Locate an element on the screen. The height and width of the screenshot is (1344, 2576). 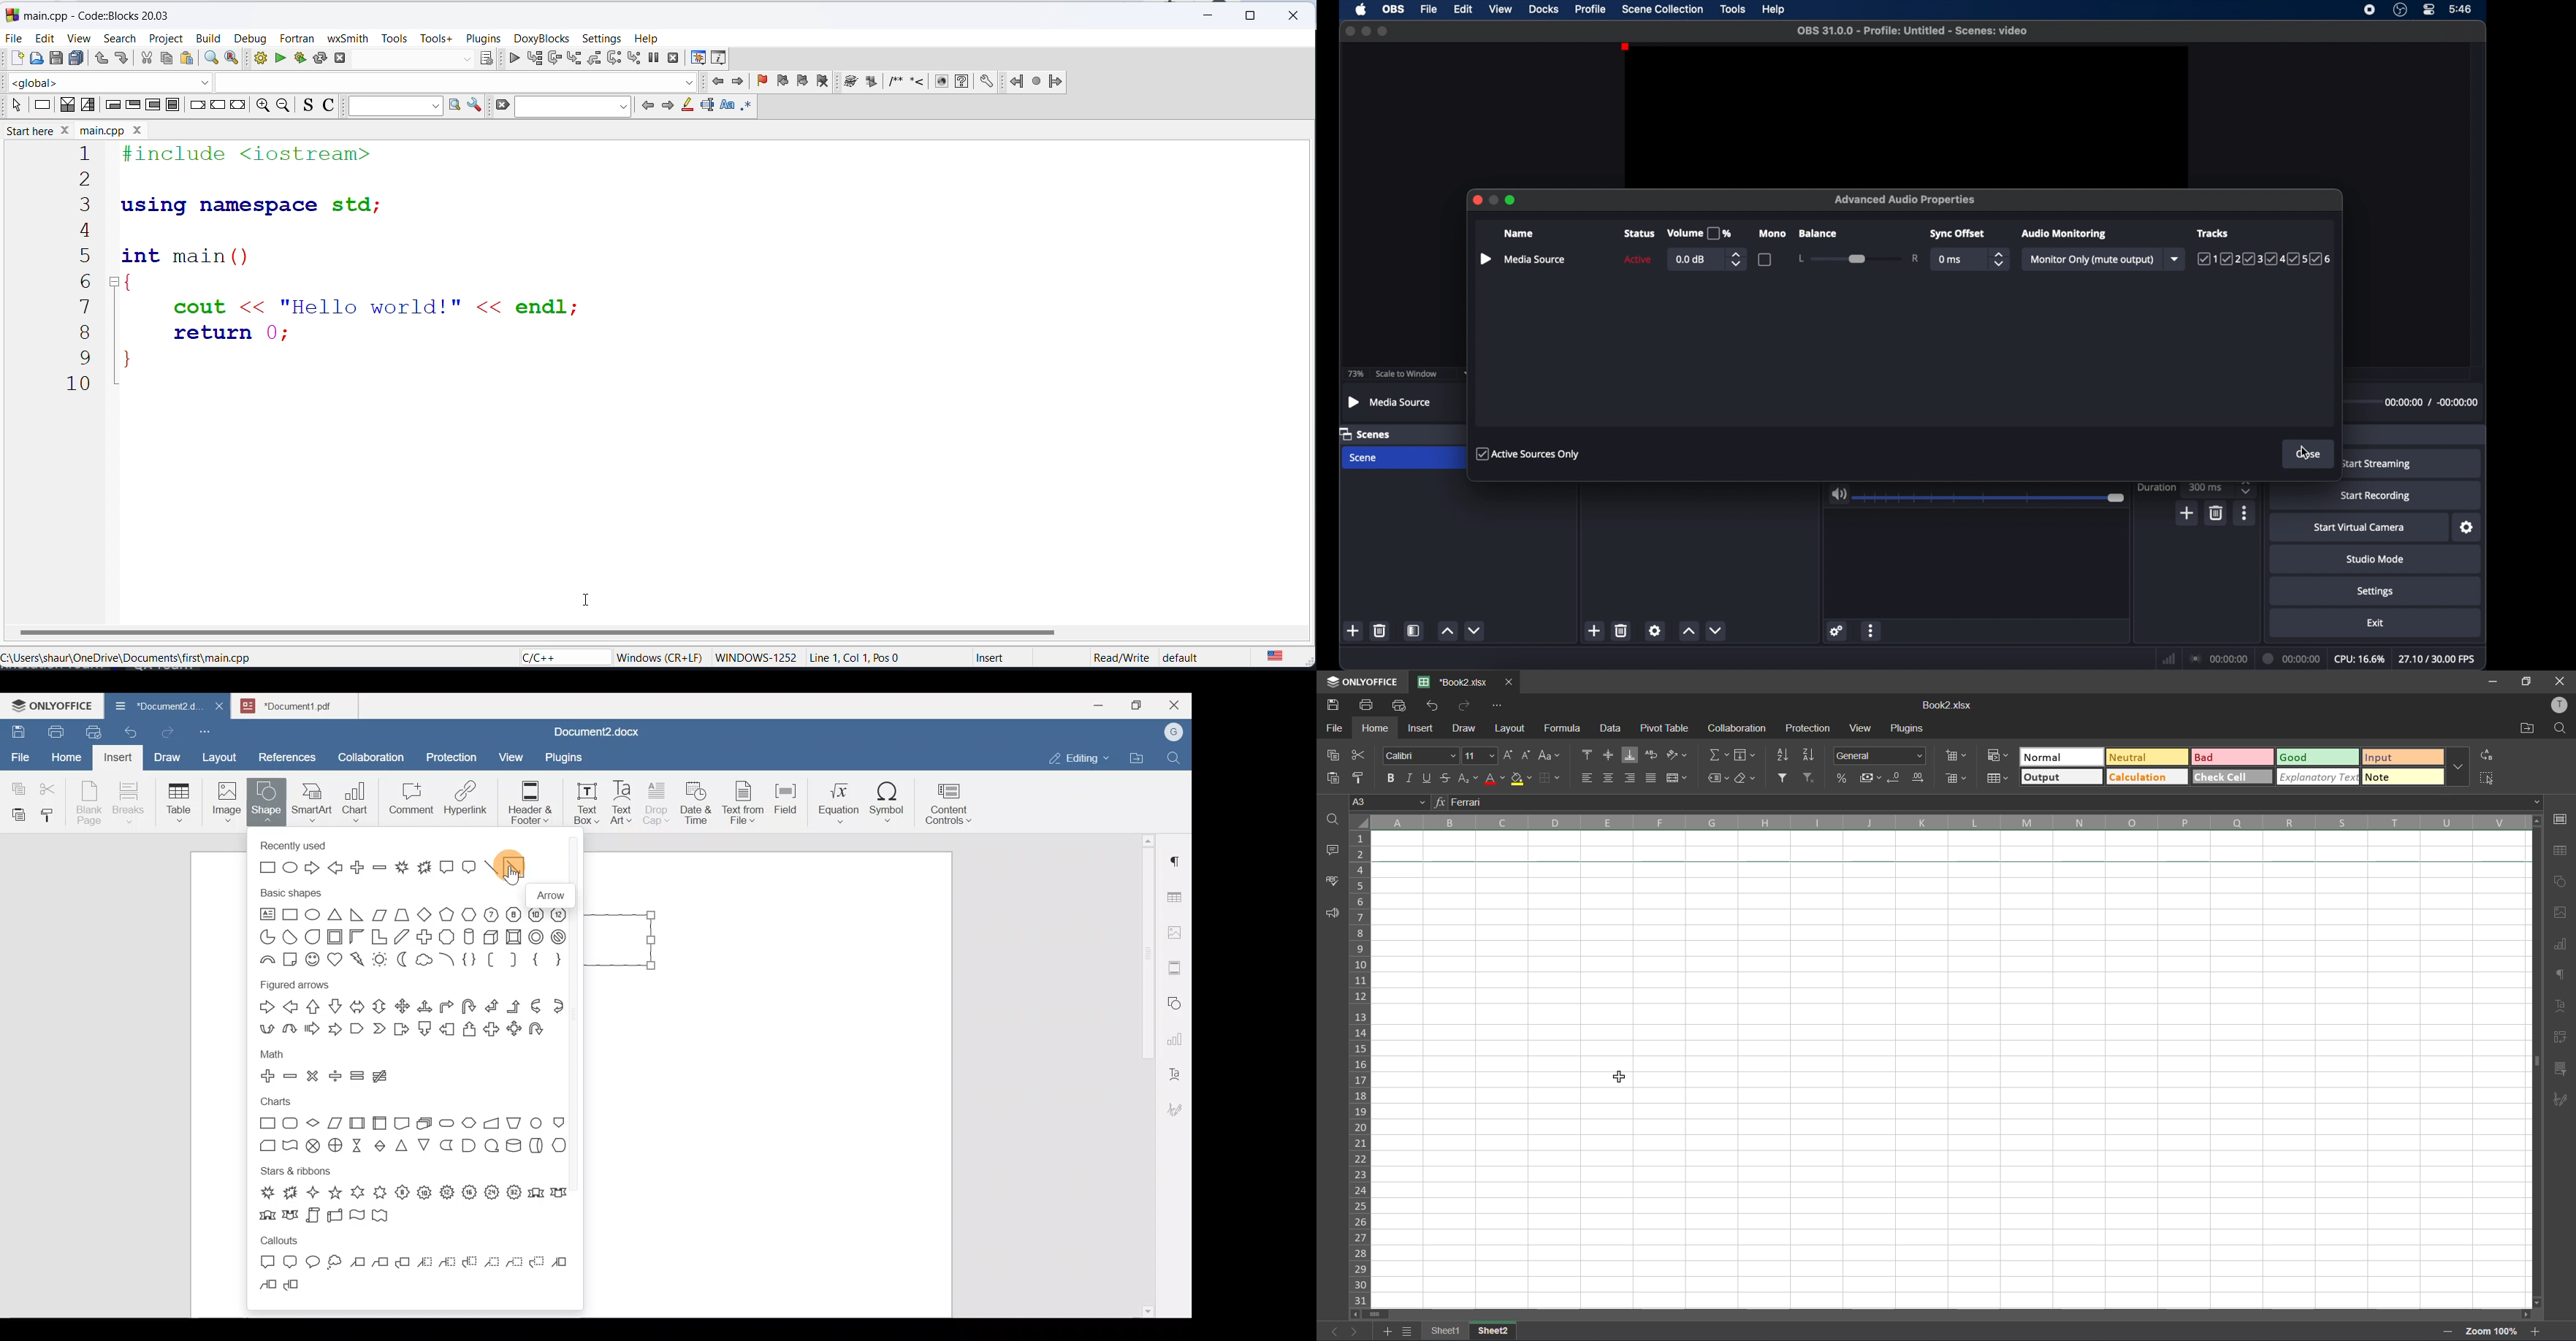
dropdown is located at coordinates (395, 107).